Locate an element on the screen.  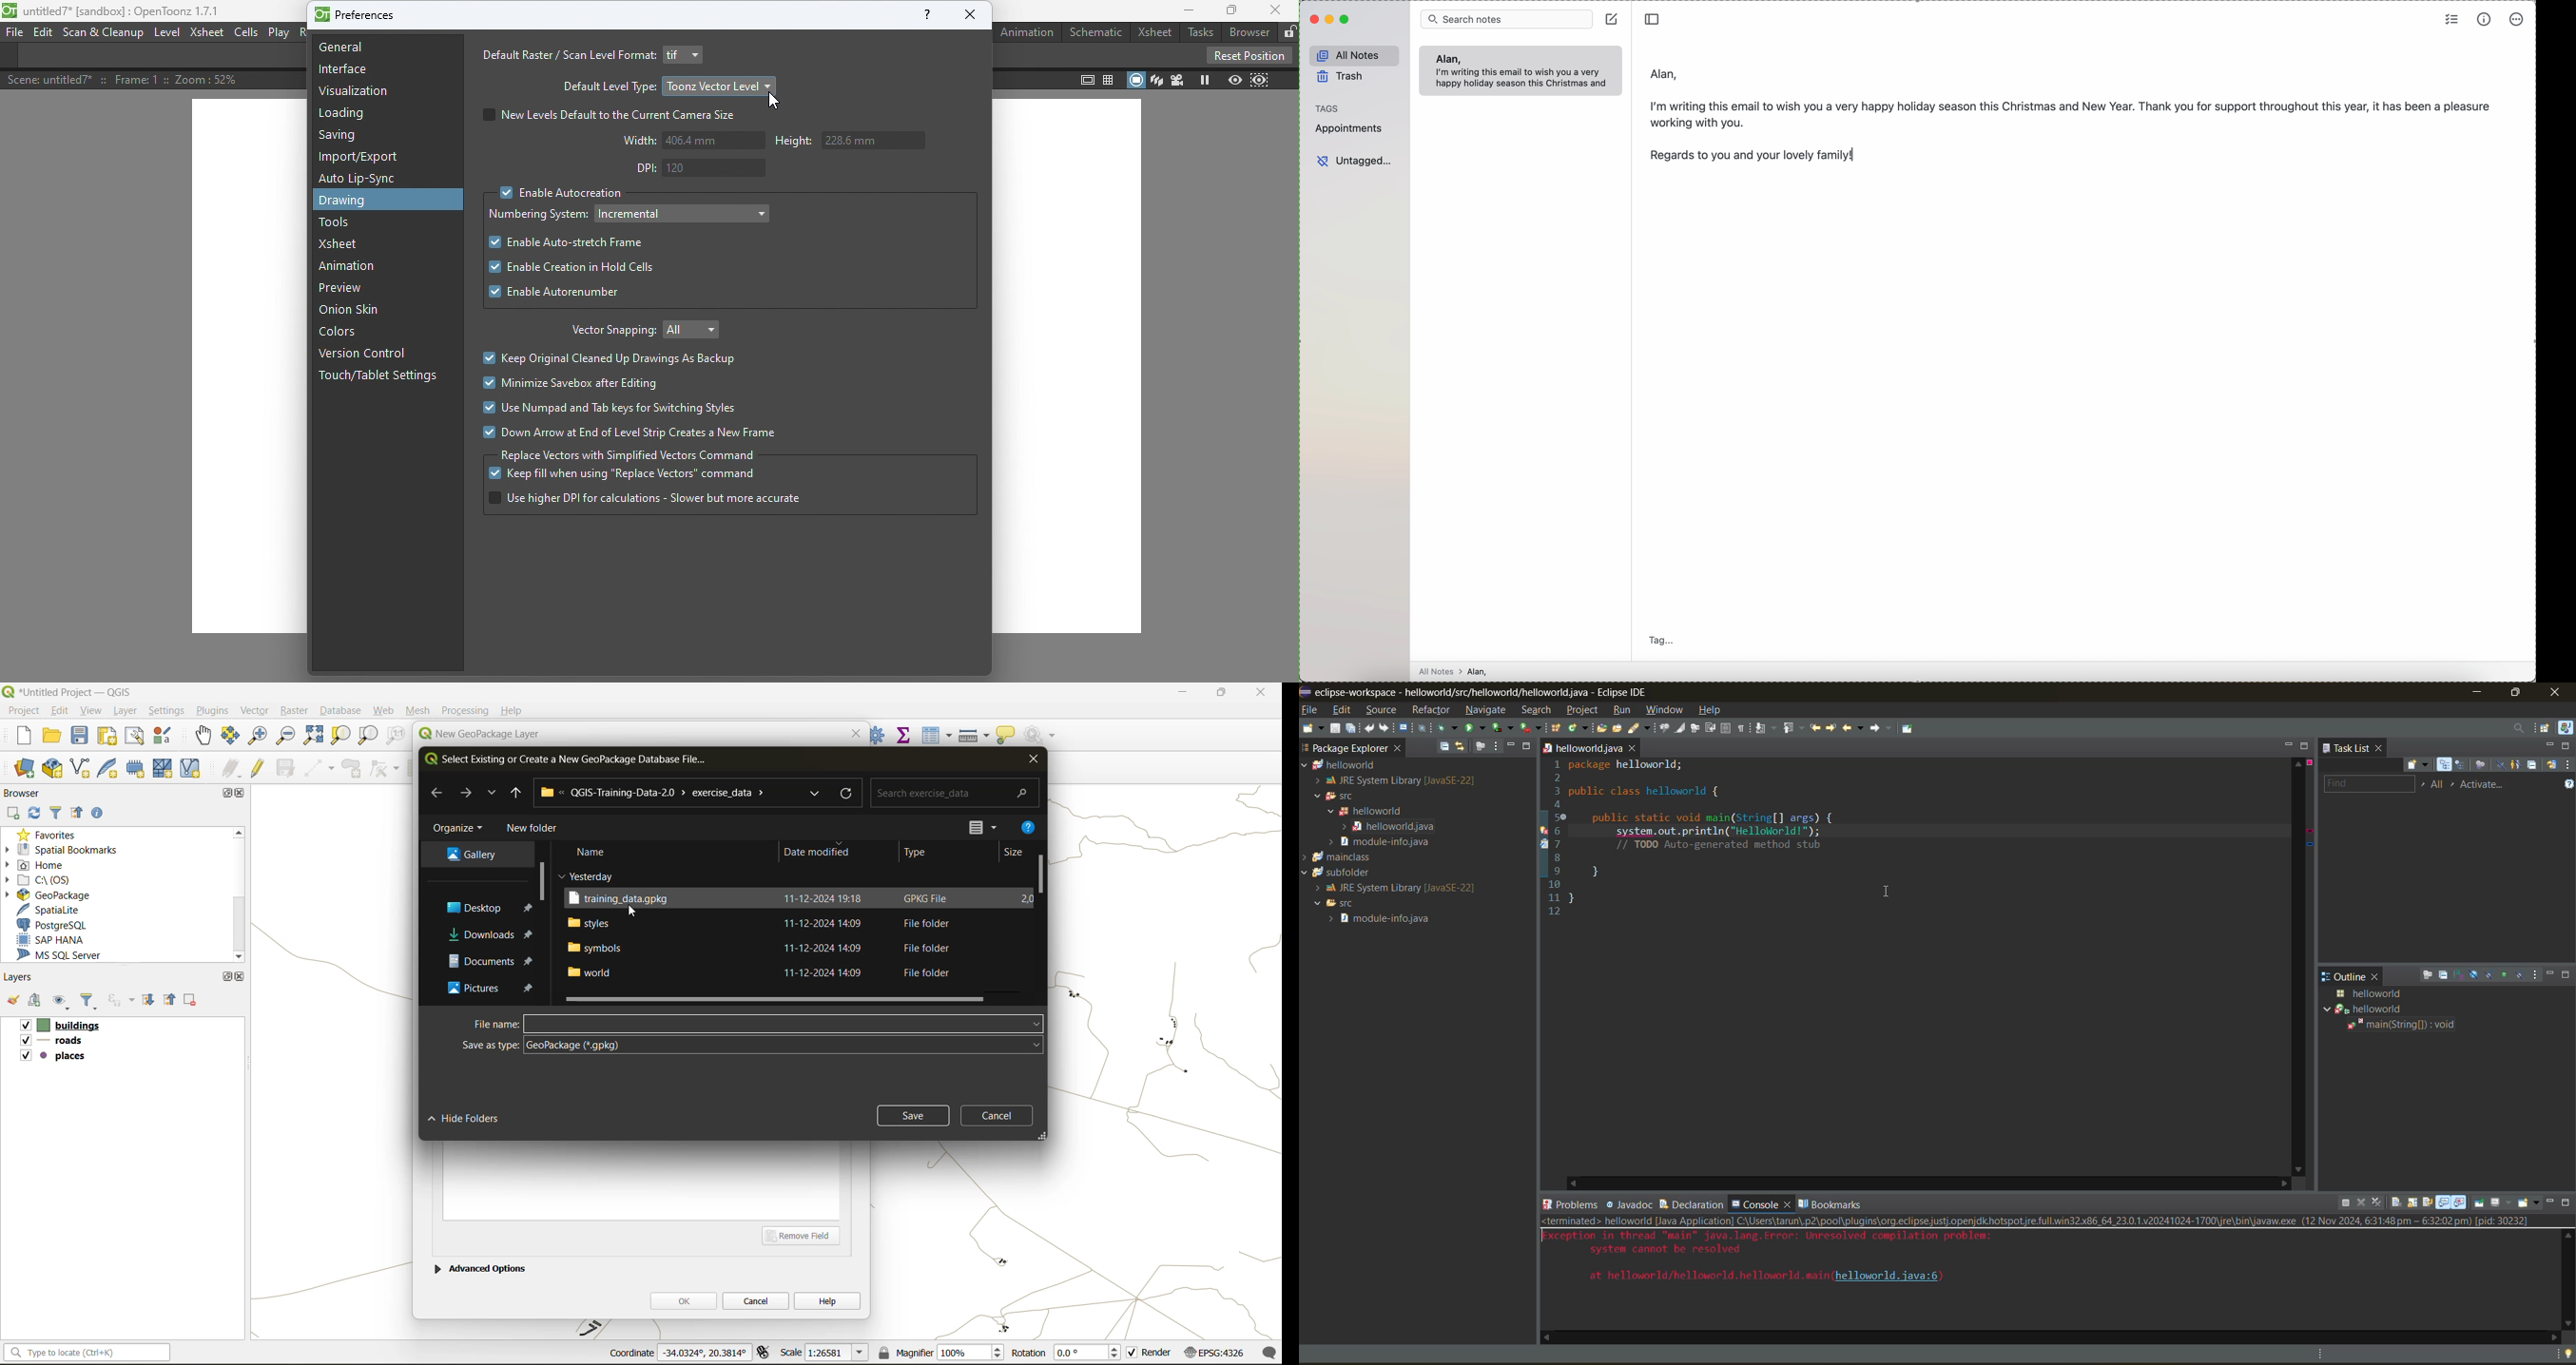
minimize is located at coordinates (2288, 744).